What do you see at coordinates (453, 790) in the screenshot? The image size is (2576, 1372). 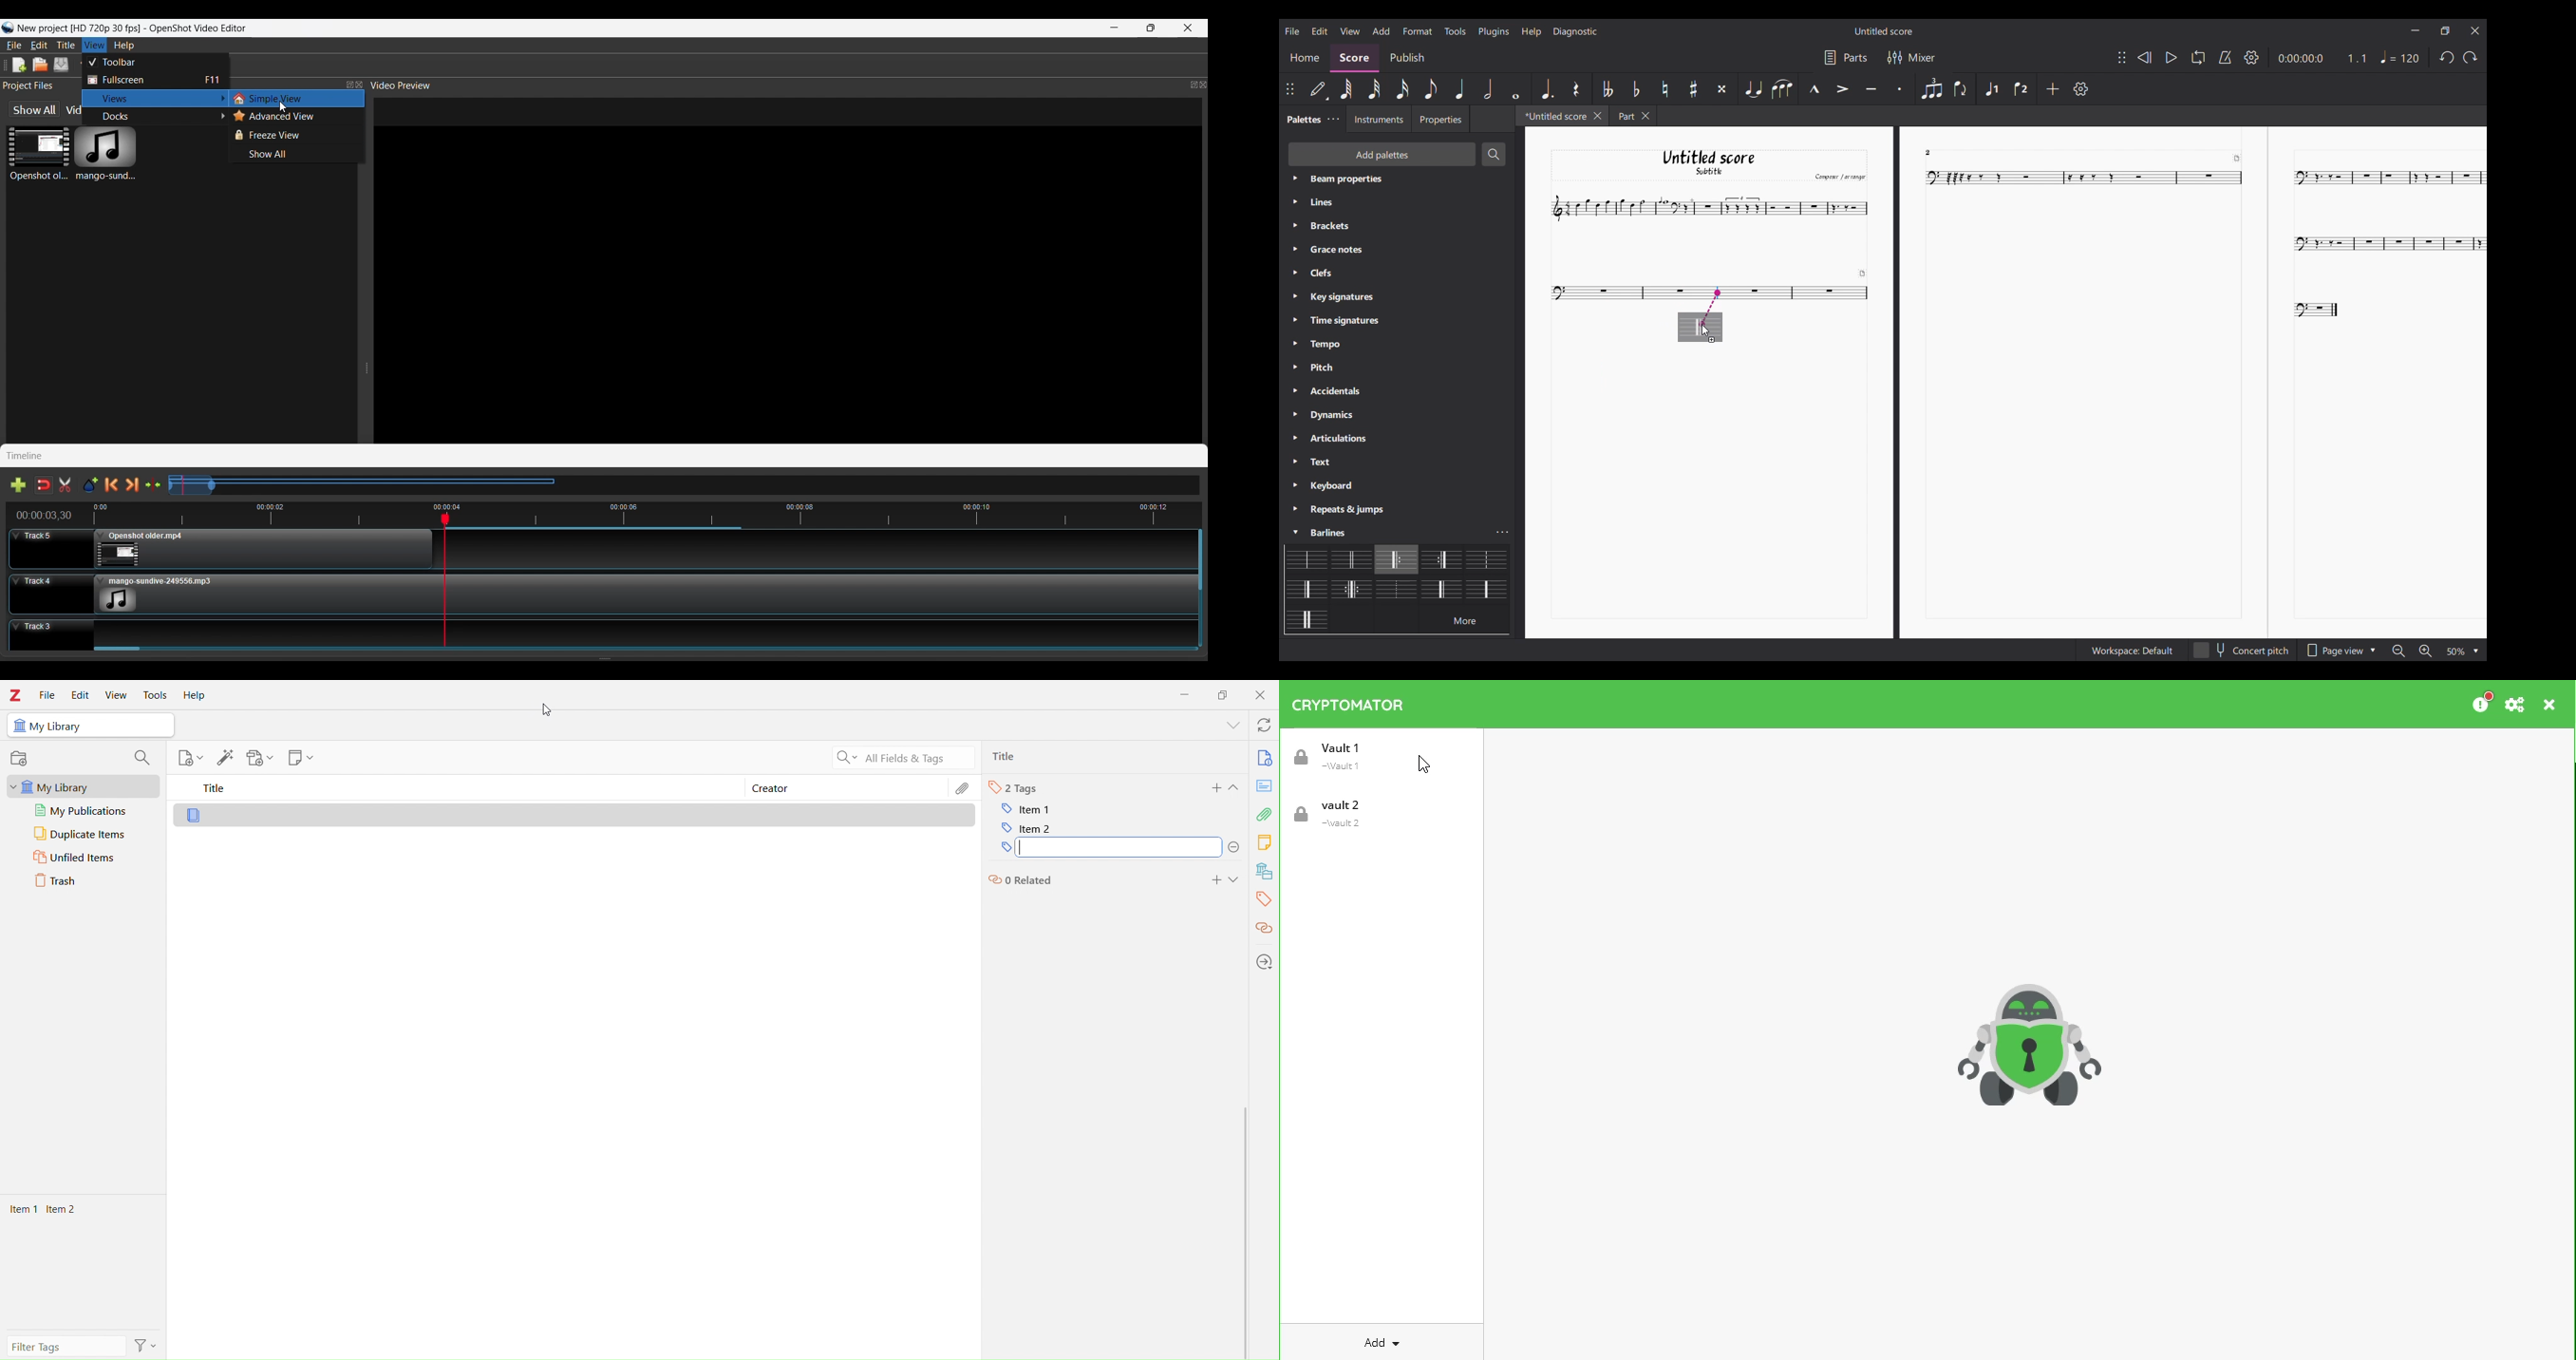 I see `Title` at bounding box center [453, 790].